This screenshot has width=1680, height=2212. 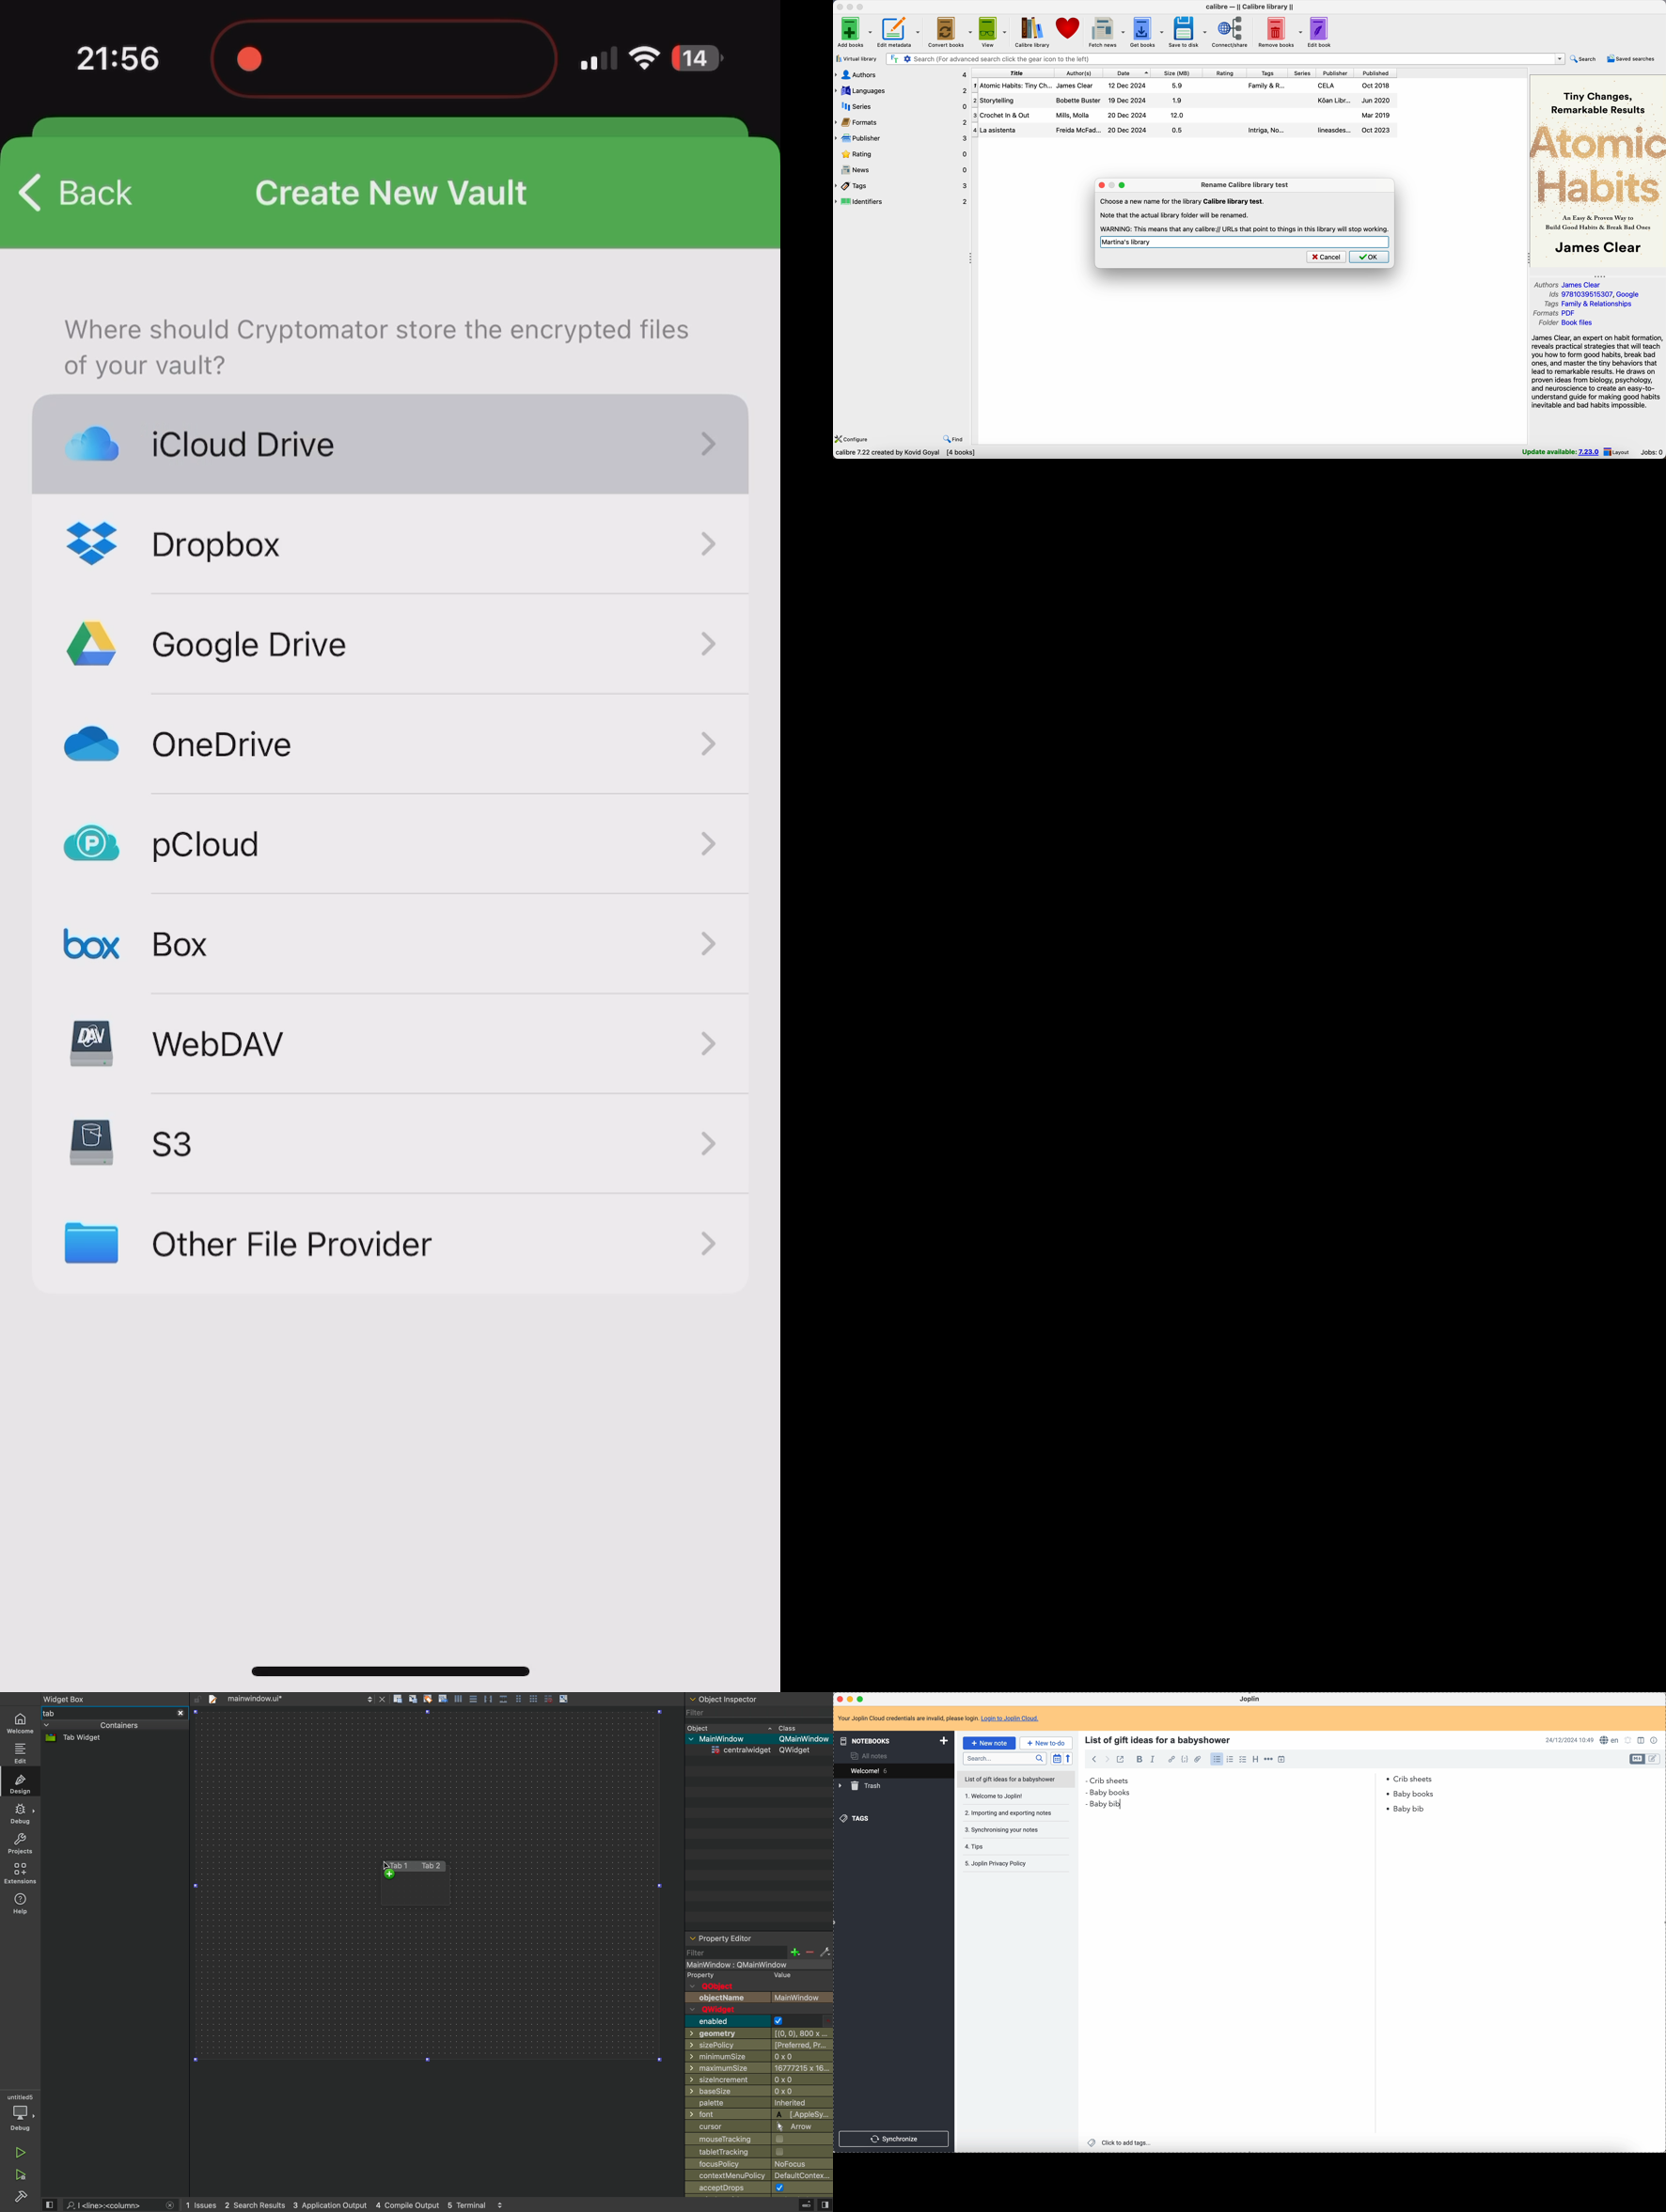 What do you see at coordinates (794, 1952) in the screenshot?
I see `plus` at bounding box center [794, 1952].